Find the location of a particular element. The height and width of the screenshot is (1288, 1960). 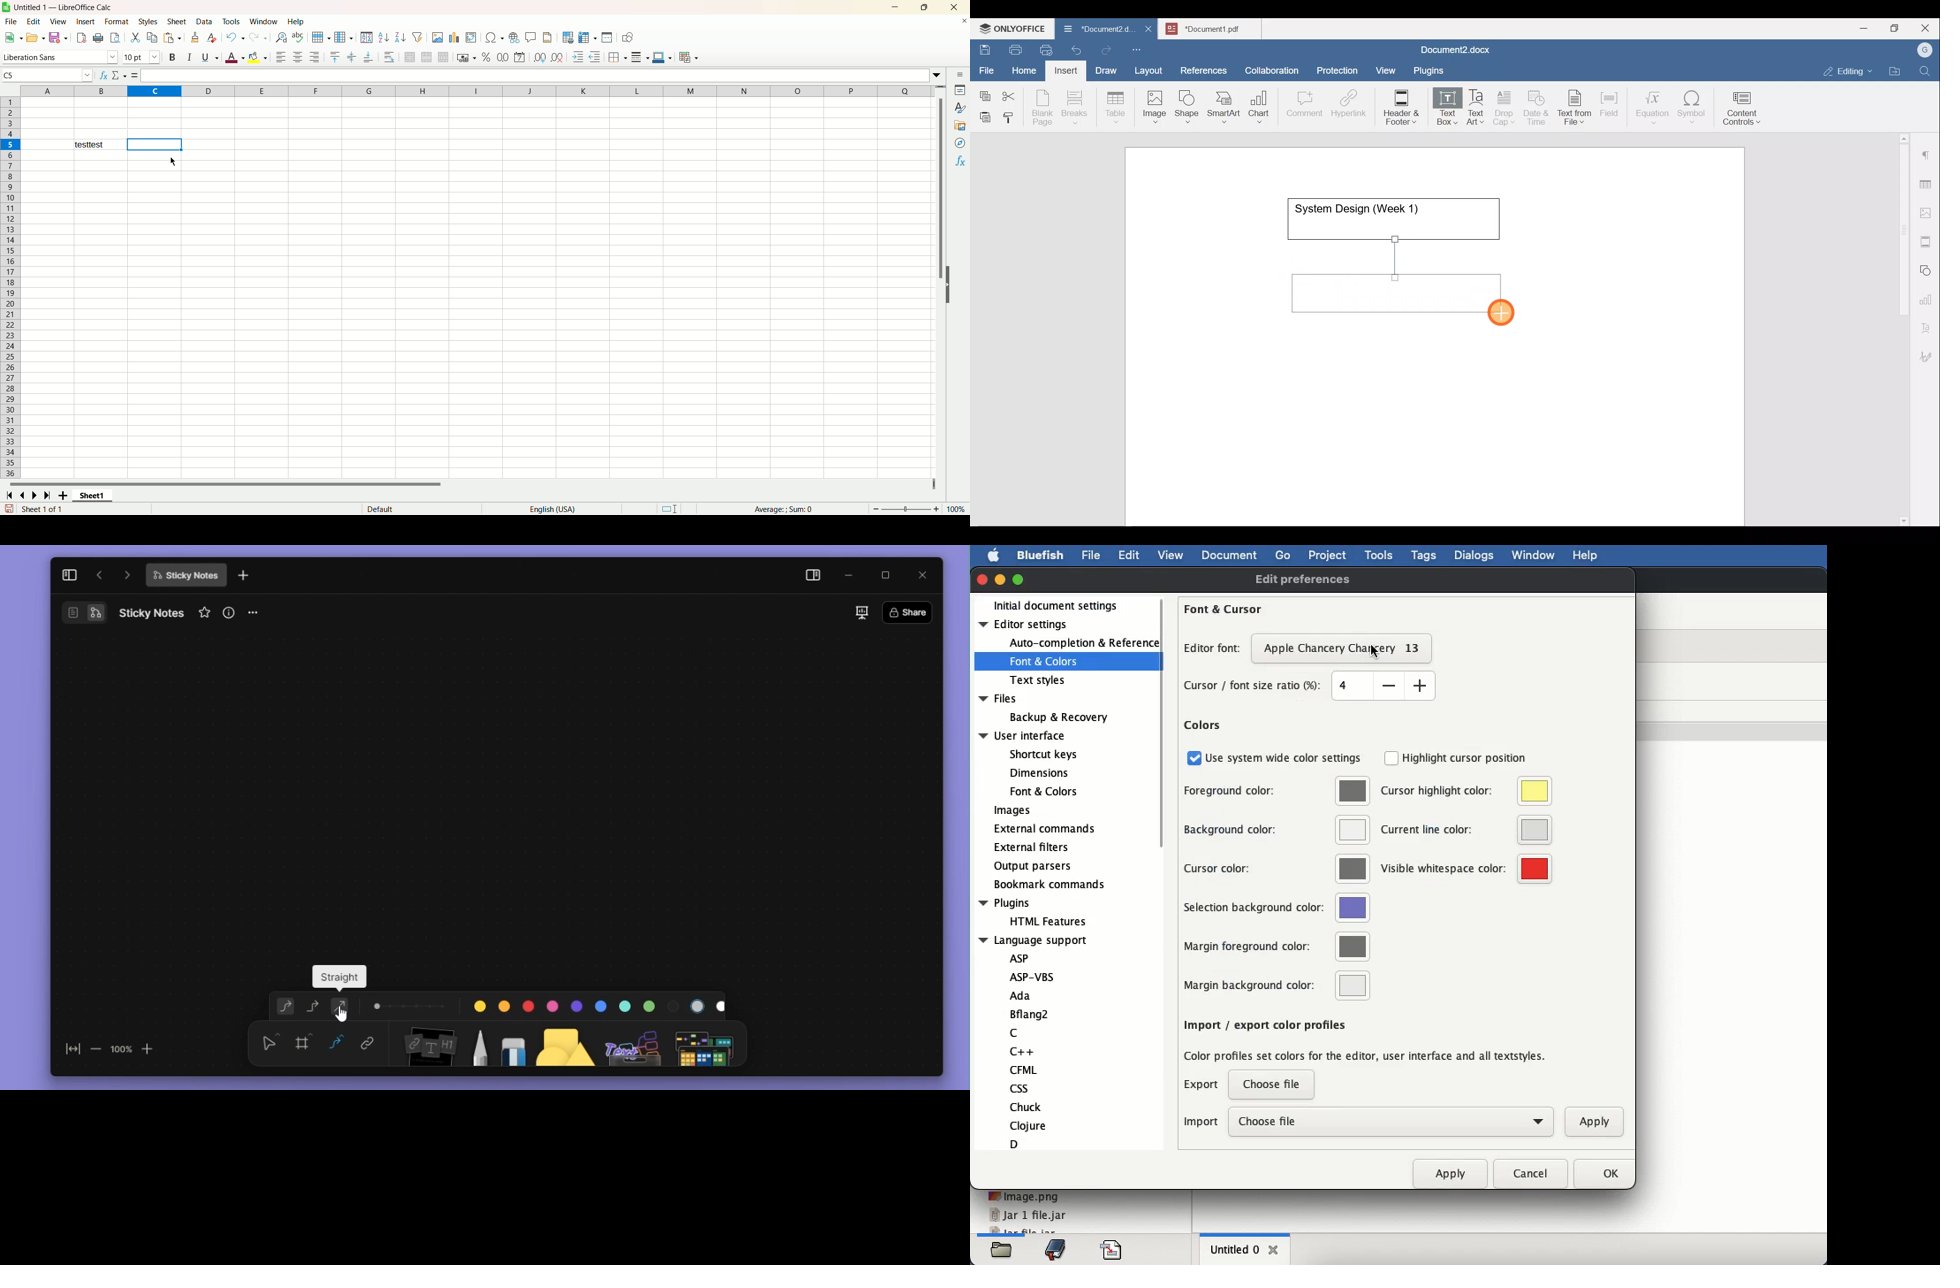

straight is located at coordinates (336, 1044).